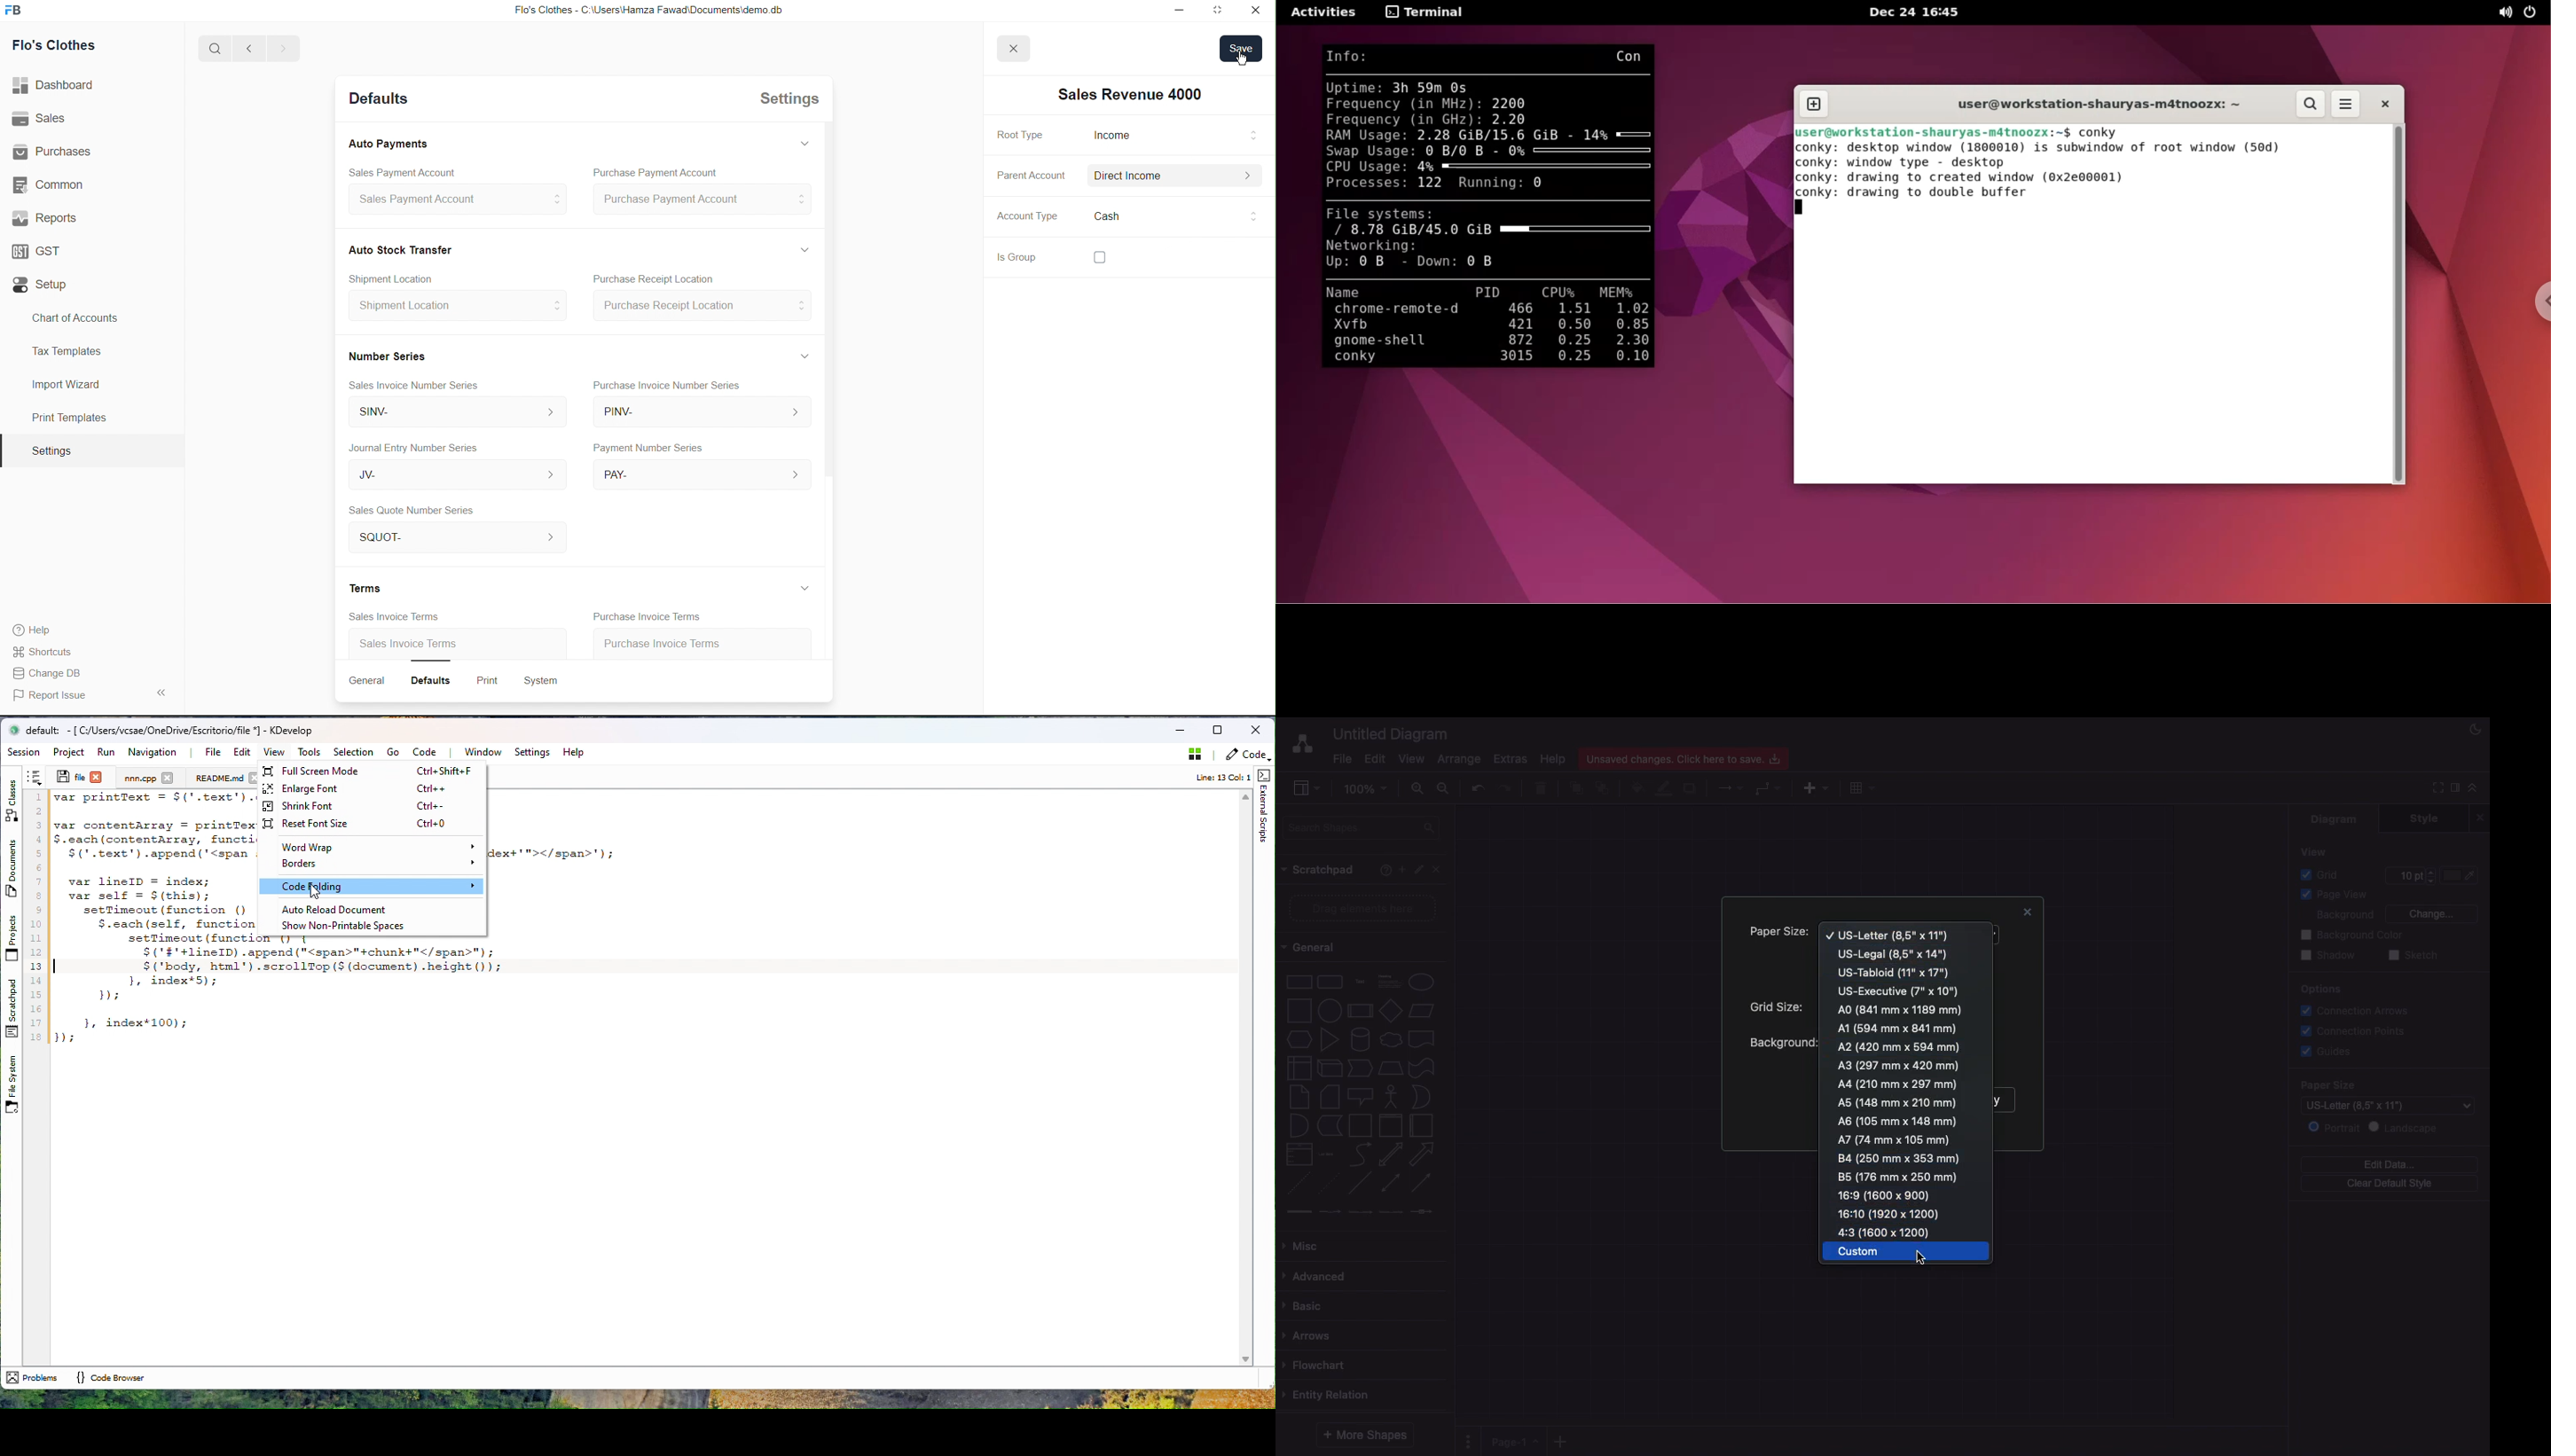  Describe the element at coordinates (368, 588) in the screenshot. I see `Terms` at that location.